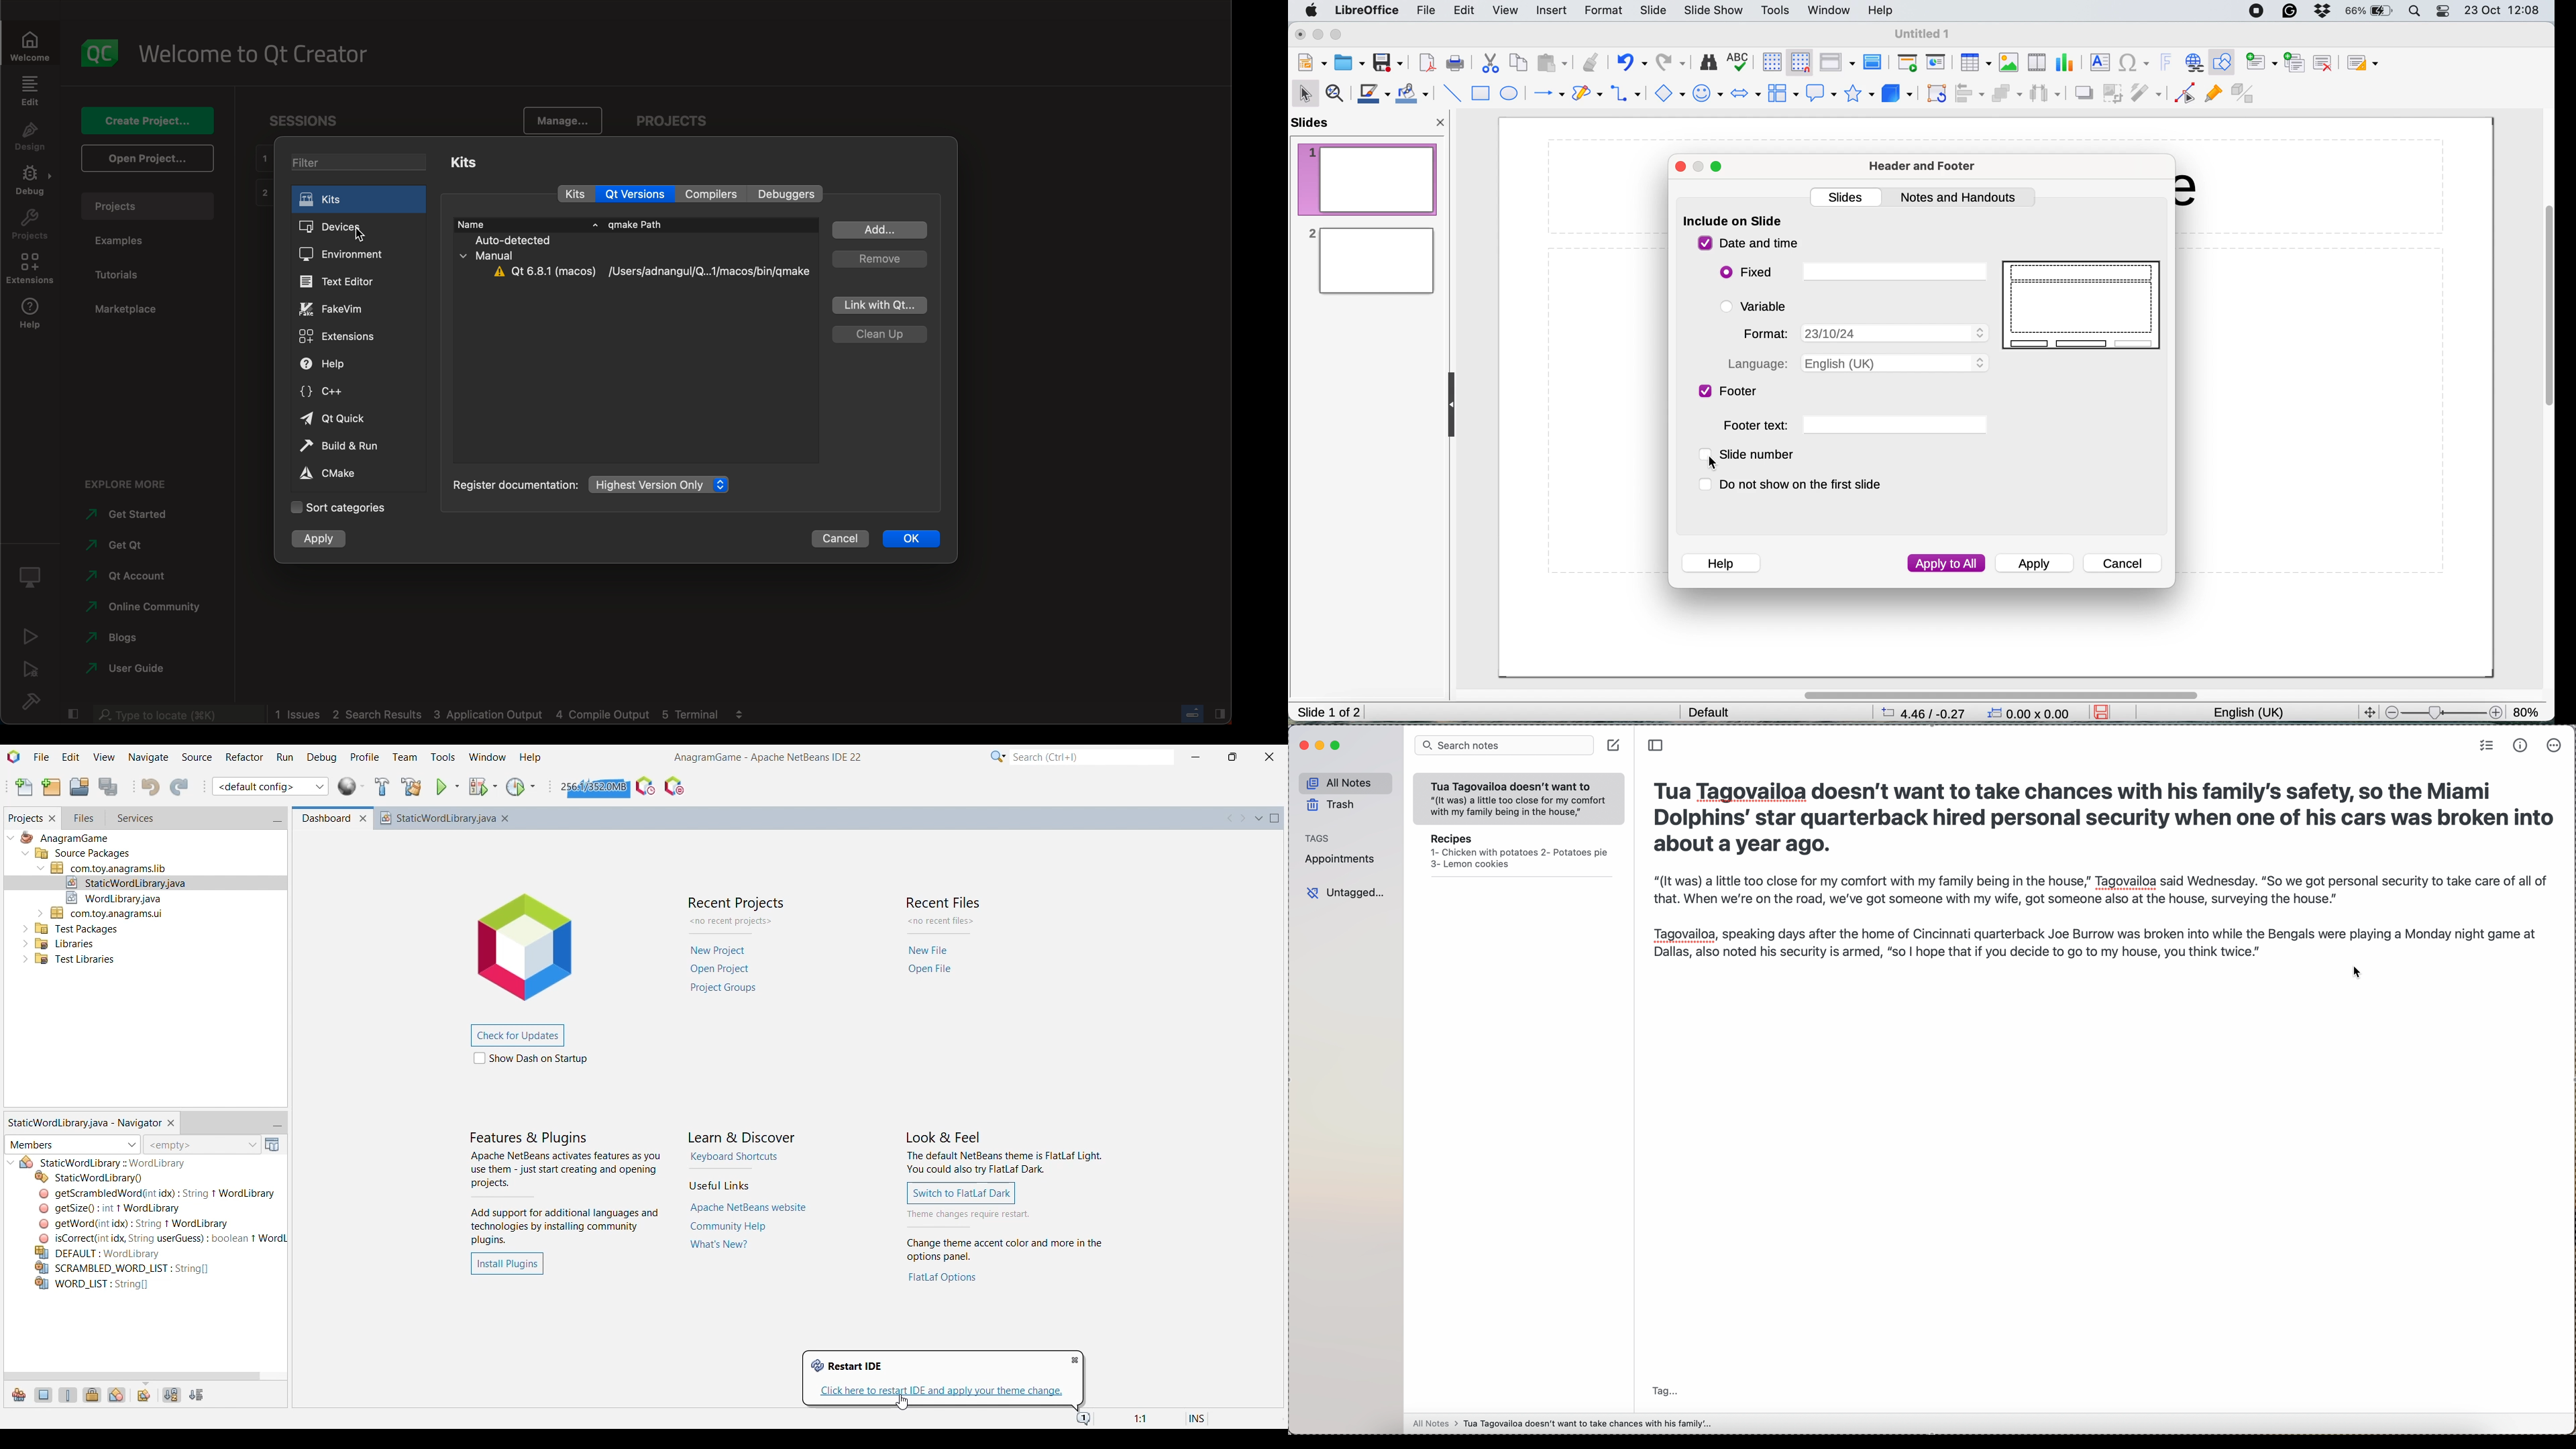 The image size is (2576, 1456). I want to click on kits, so click(575, 194).